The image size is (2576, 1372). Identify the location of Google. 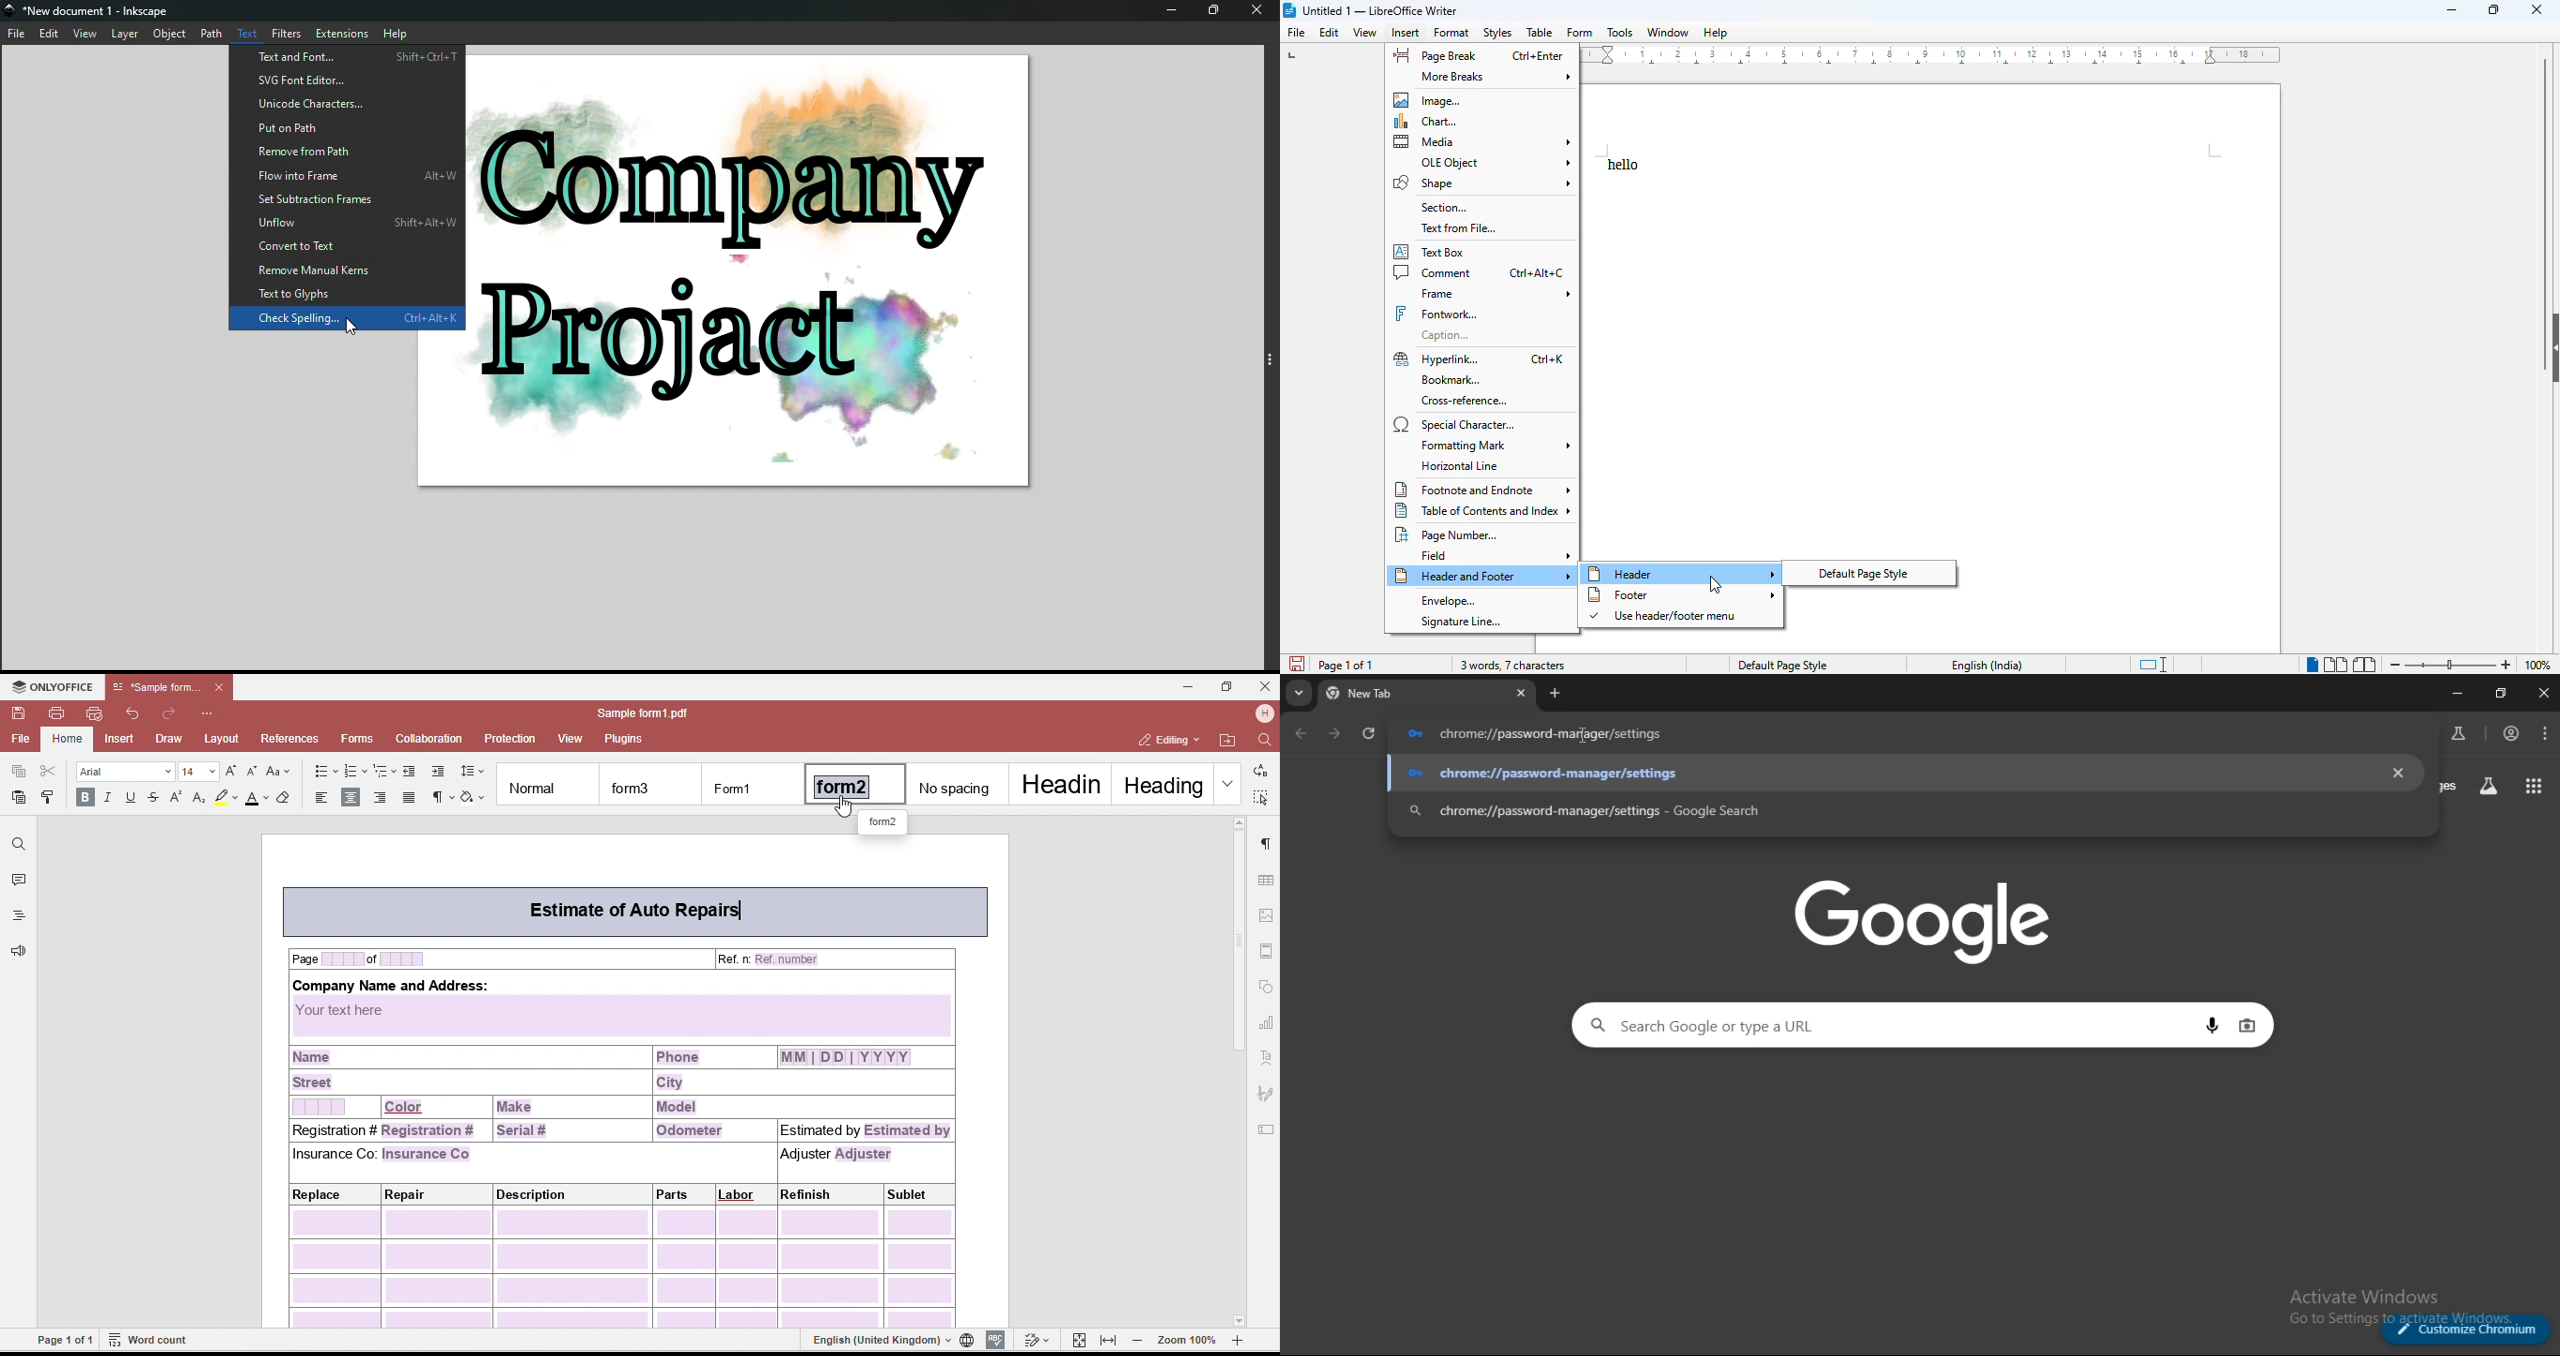
(1928, 921).